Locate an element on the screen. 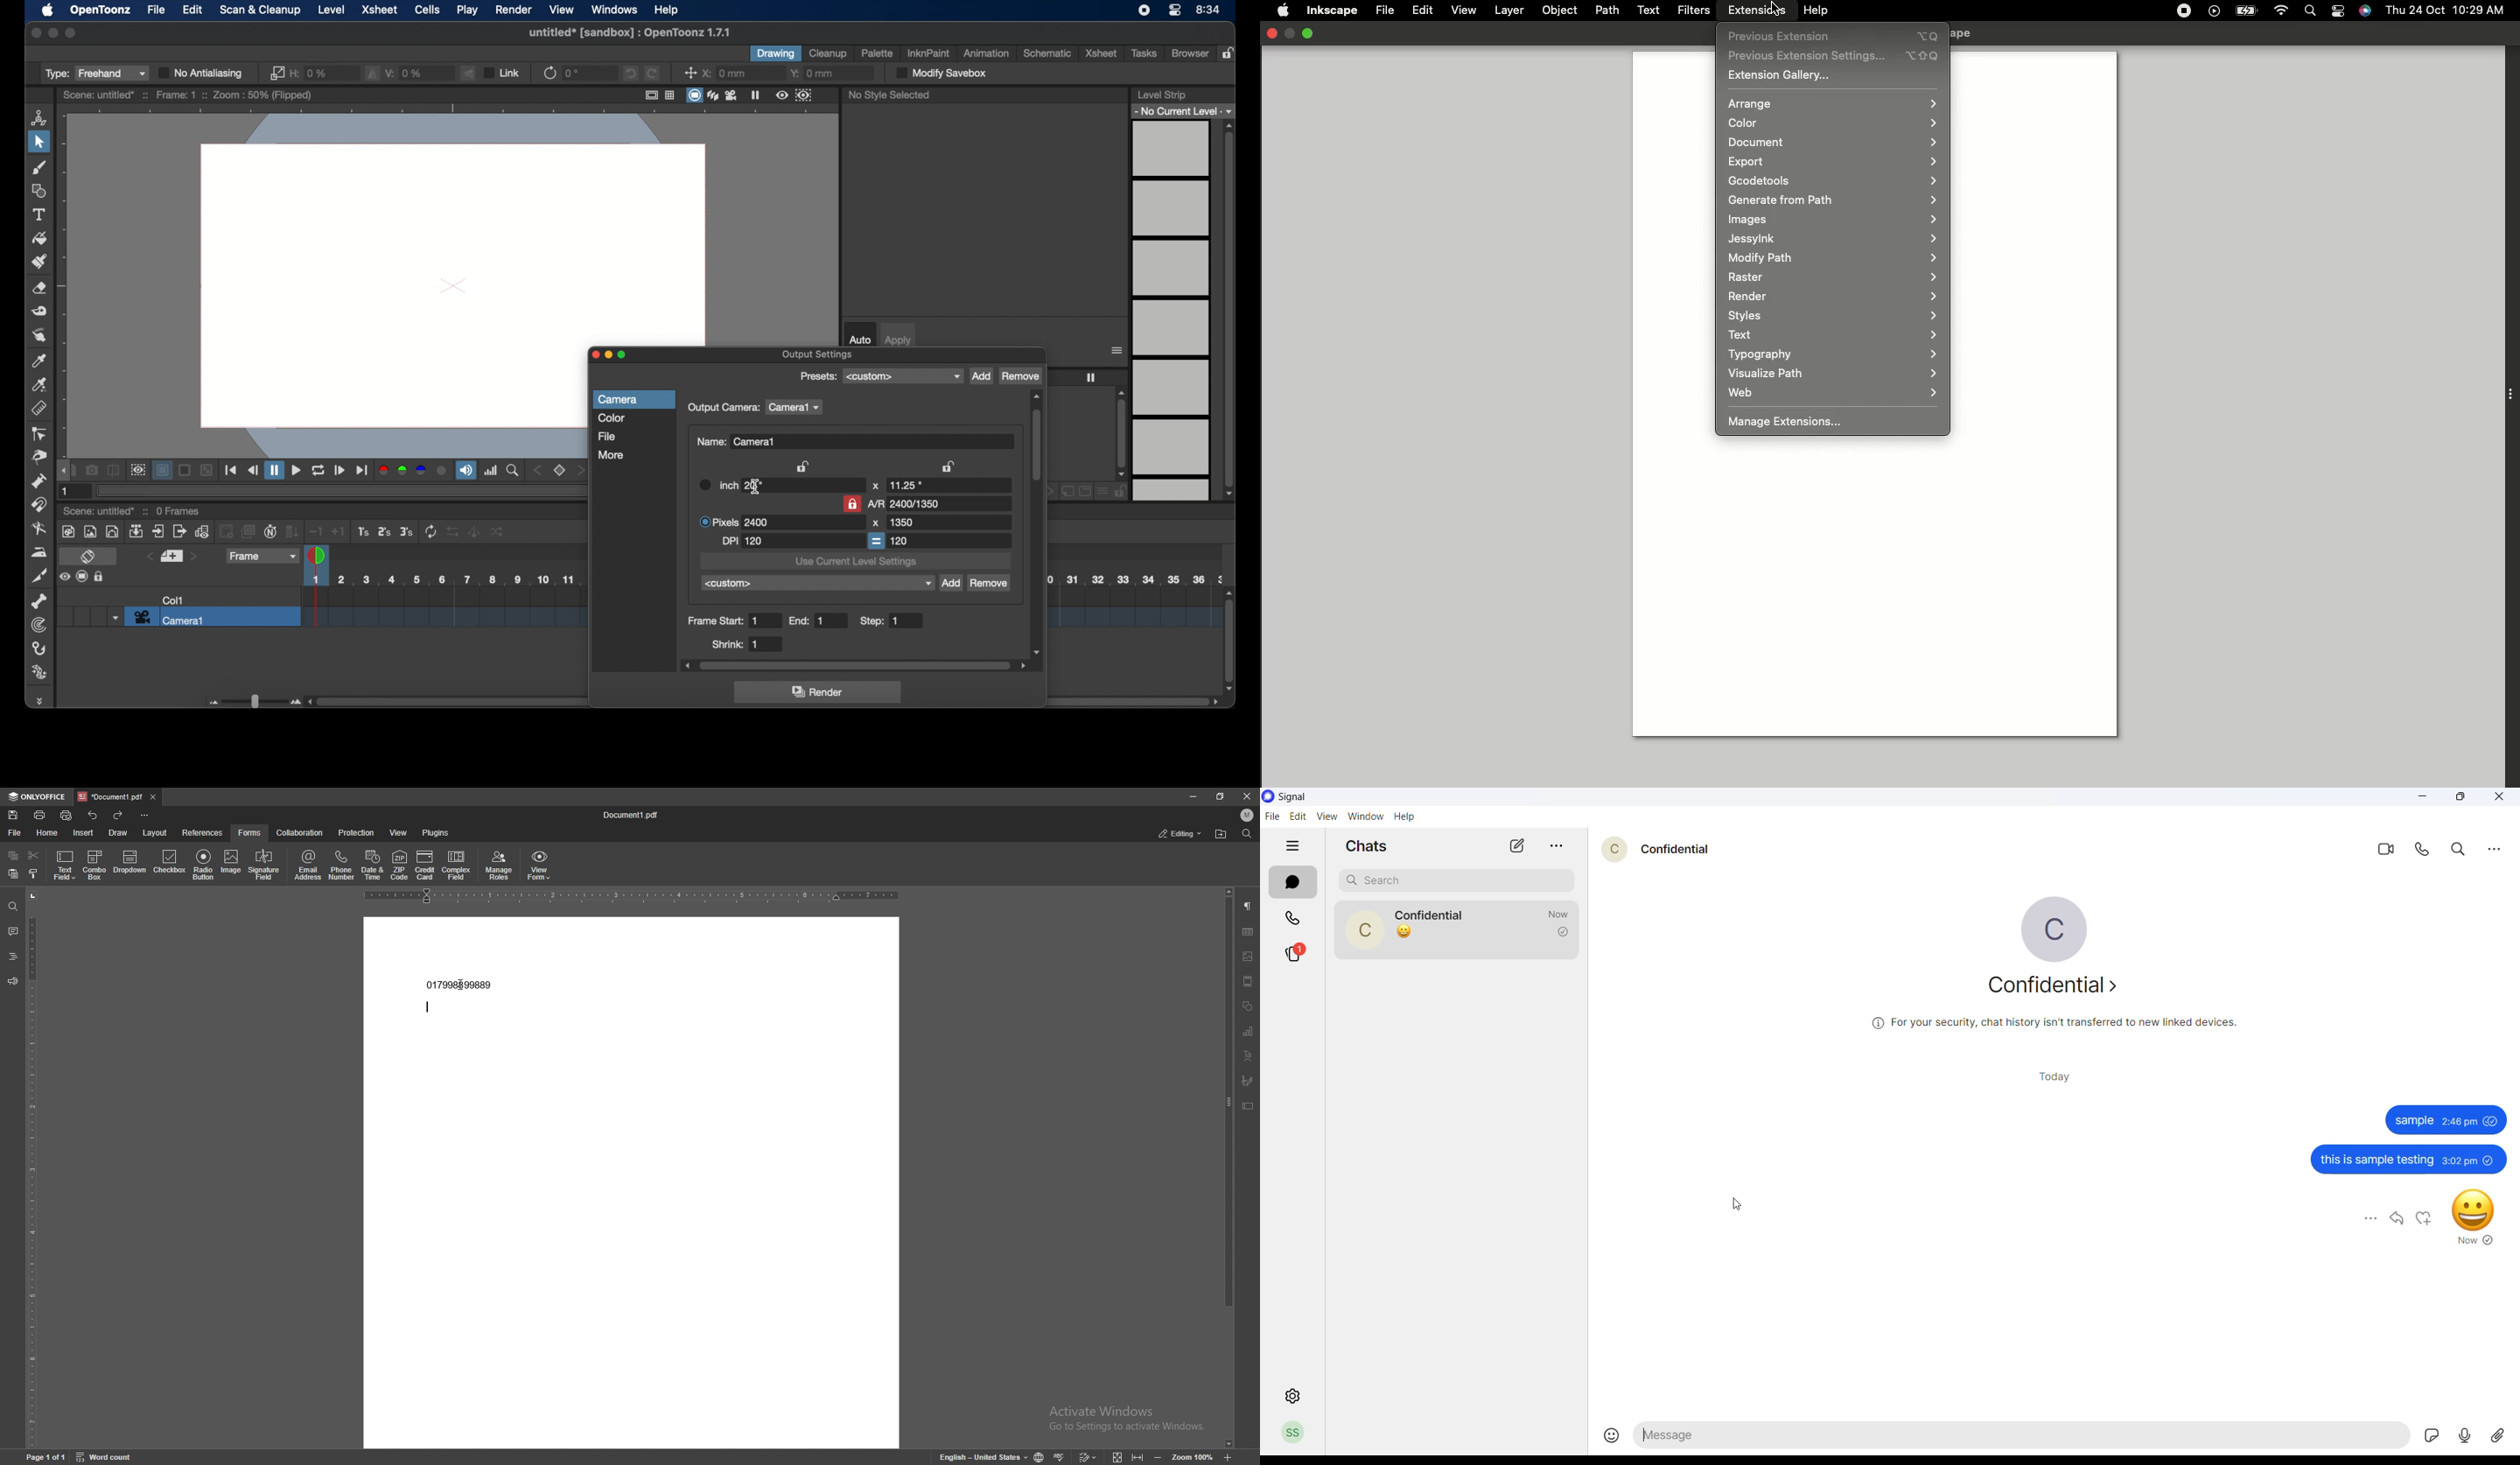  status is located at coordinates (1181, 834).